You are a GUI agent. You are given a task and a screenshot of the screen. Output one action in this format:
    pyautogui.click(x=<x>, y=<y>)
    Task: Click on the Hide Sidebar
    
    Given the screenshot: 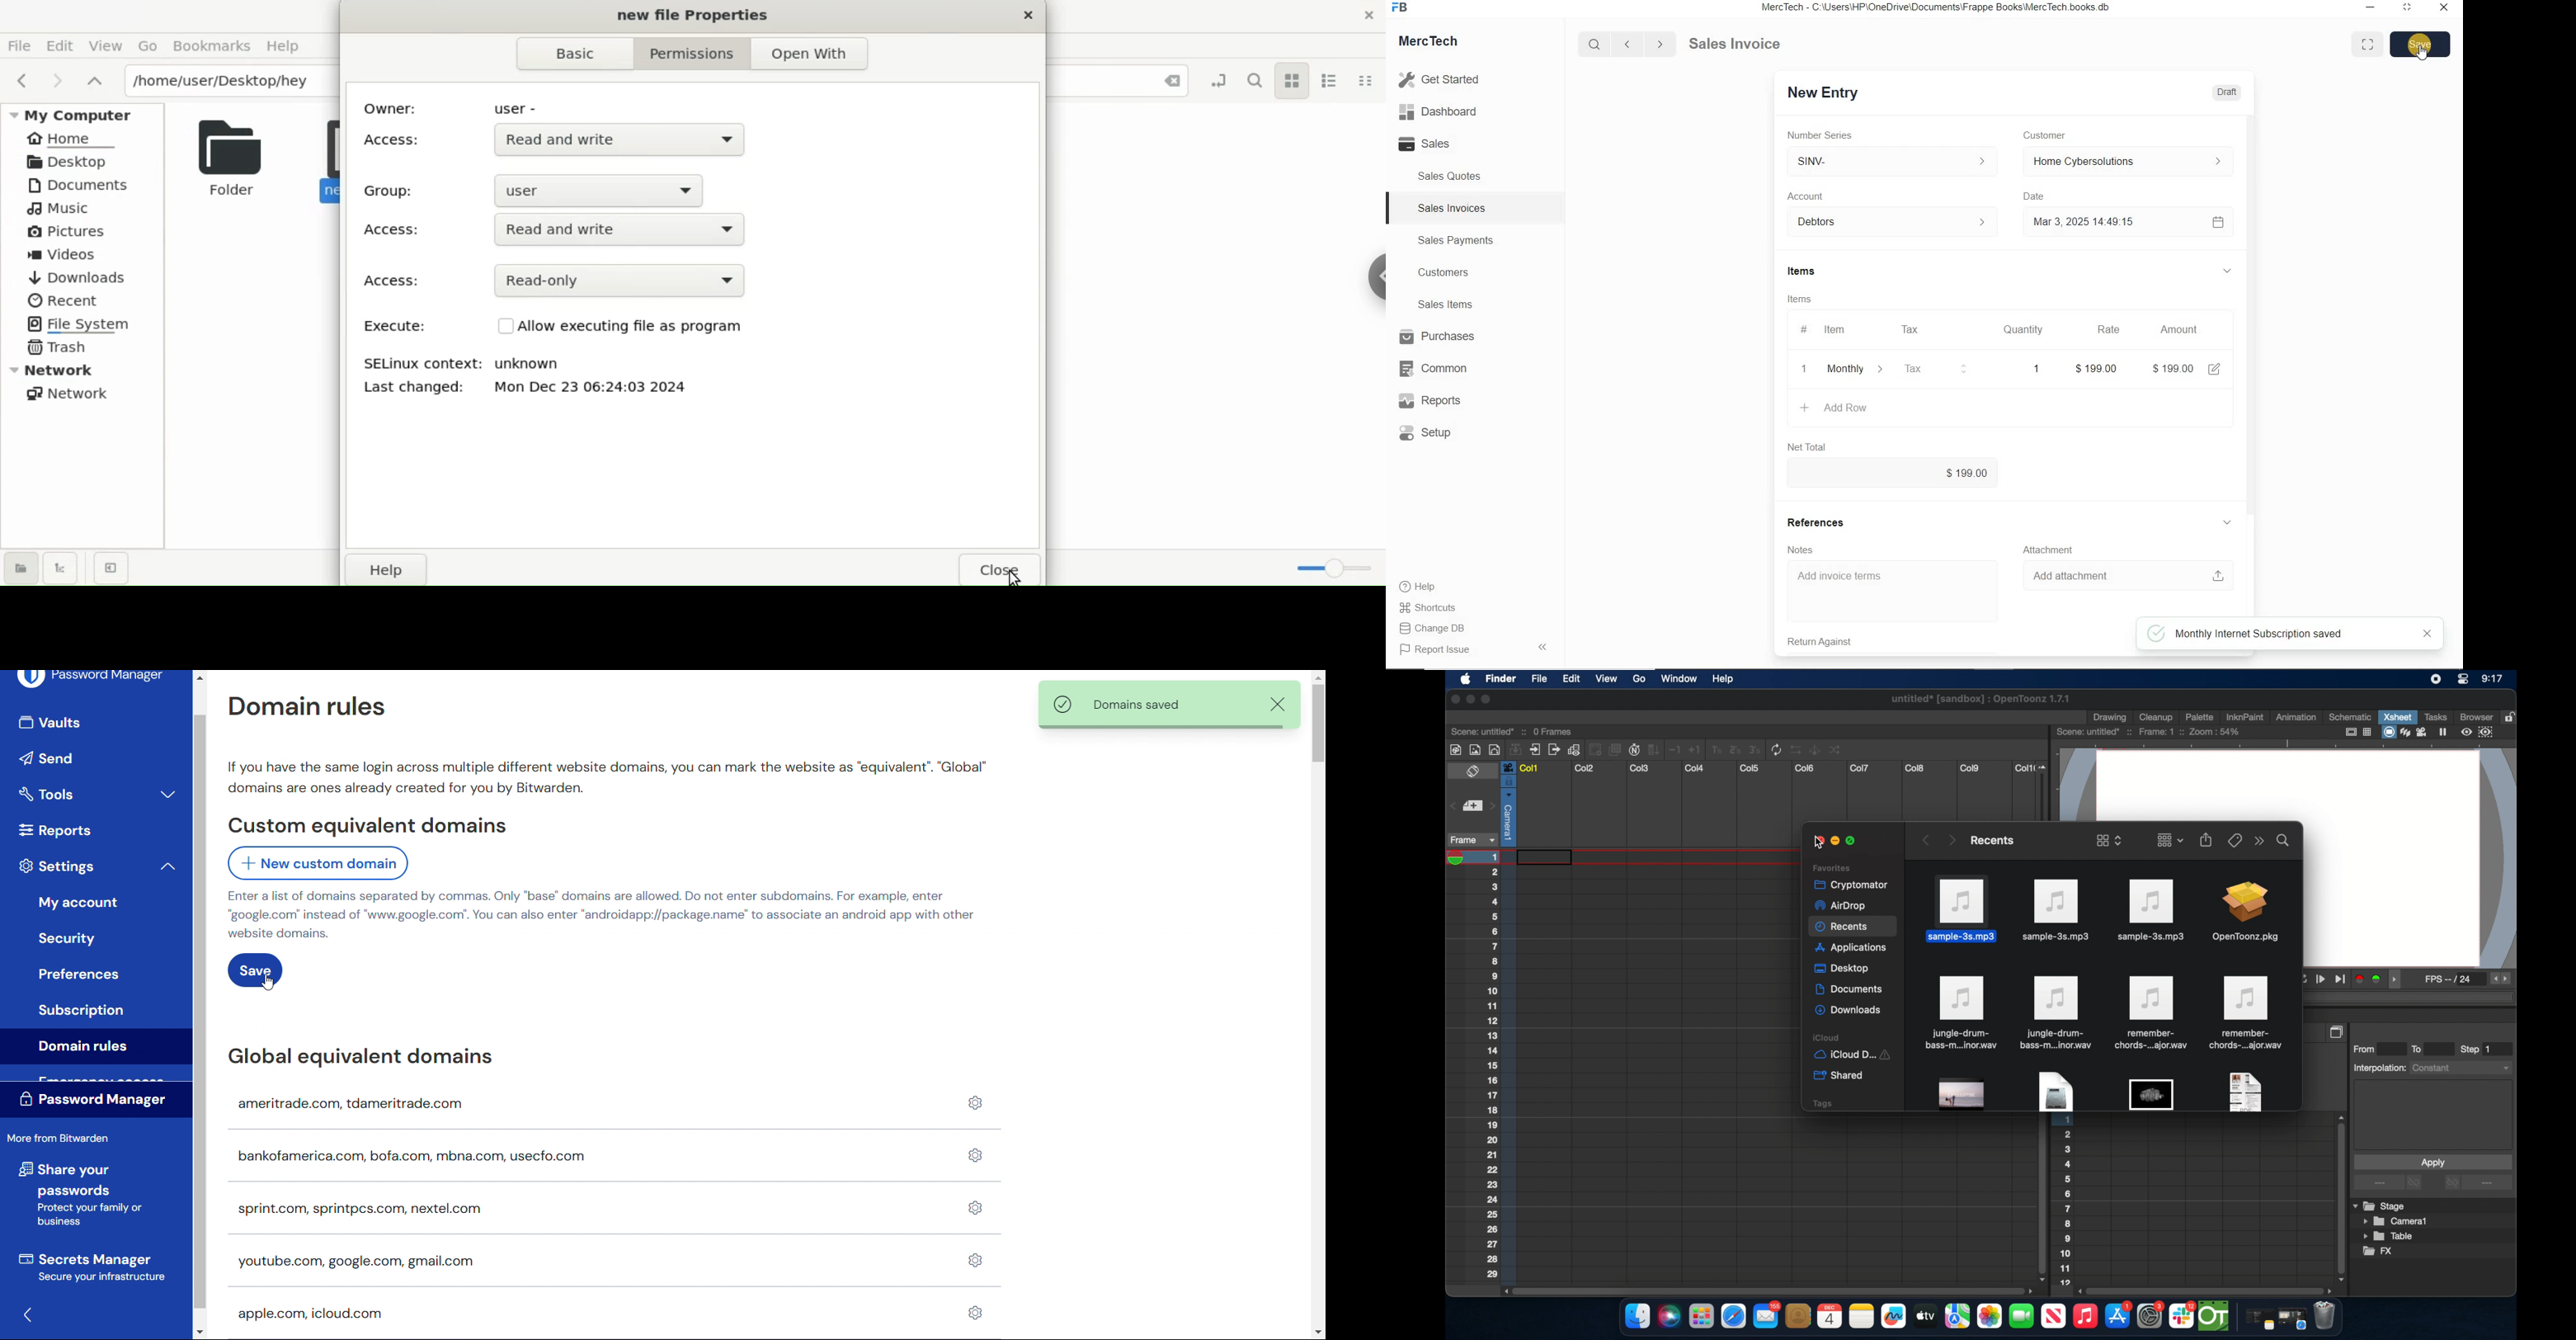 What is the action you would take?
    pyautogui.click(x=1542, y=646)
    